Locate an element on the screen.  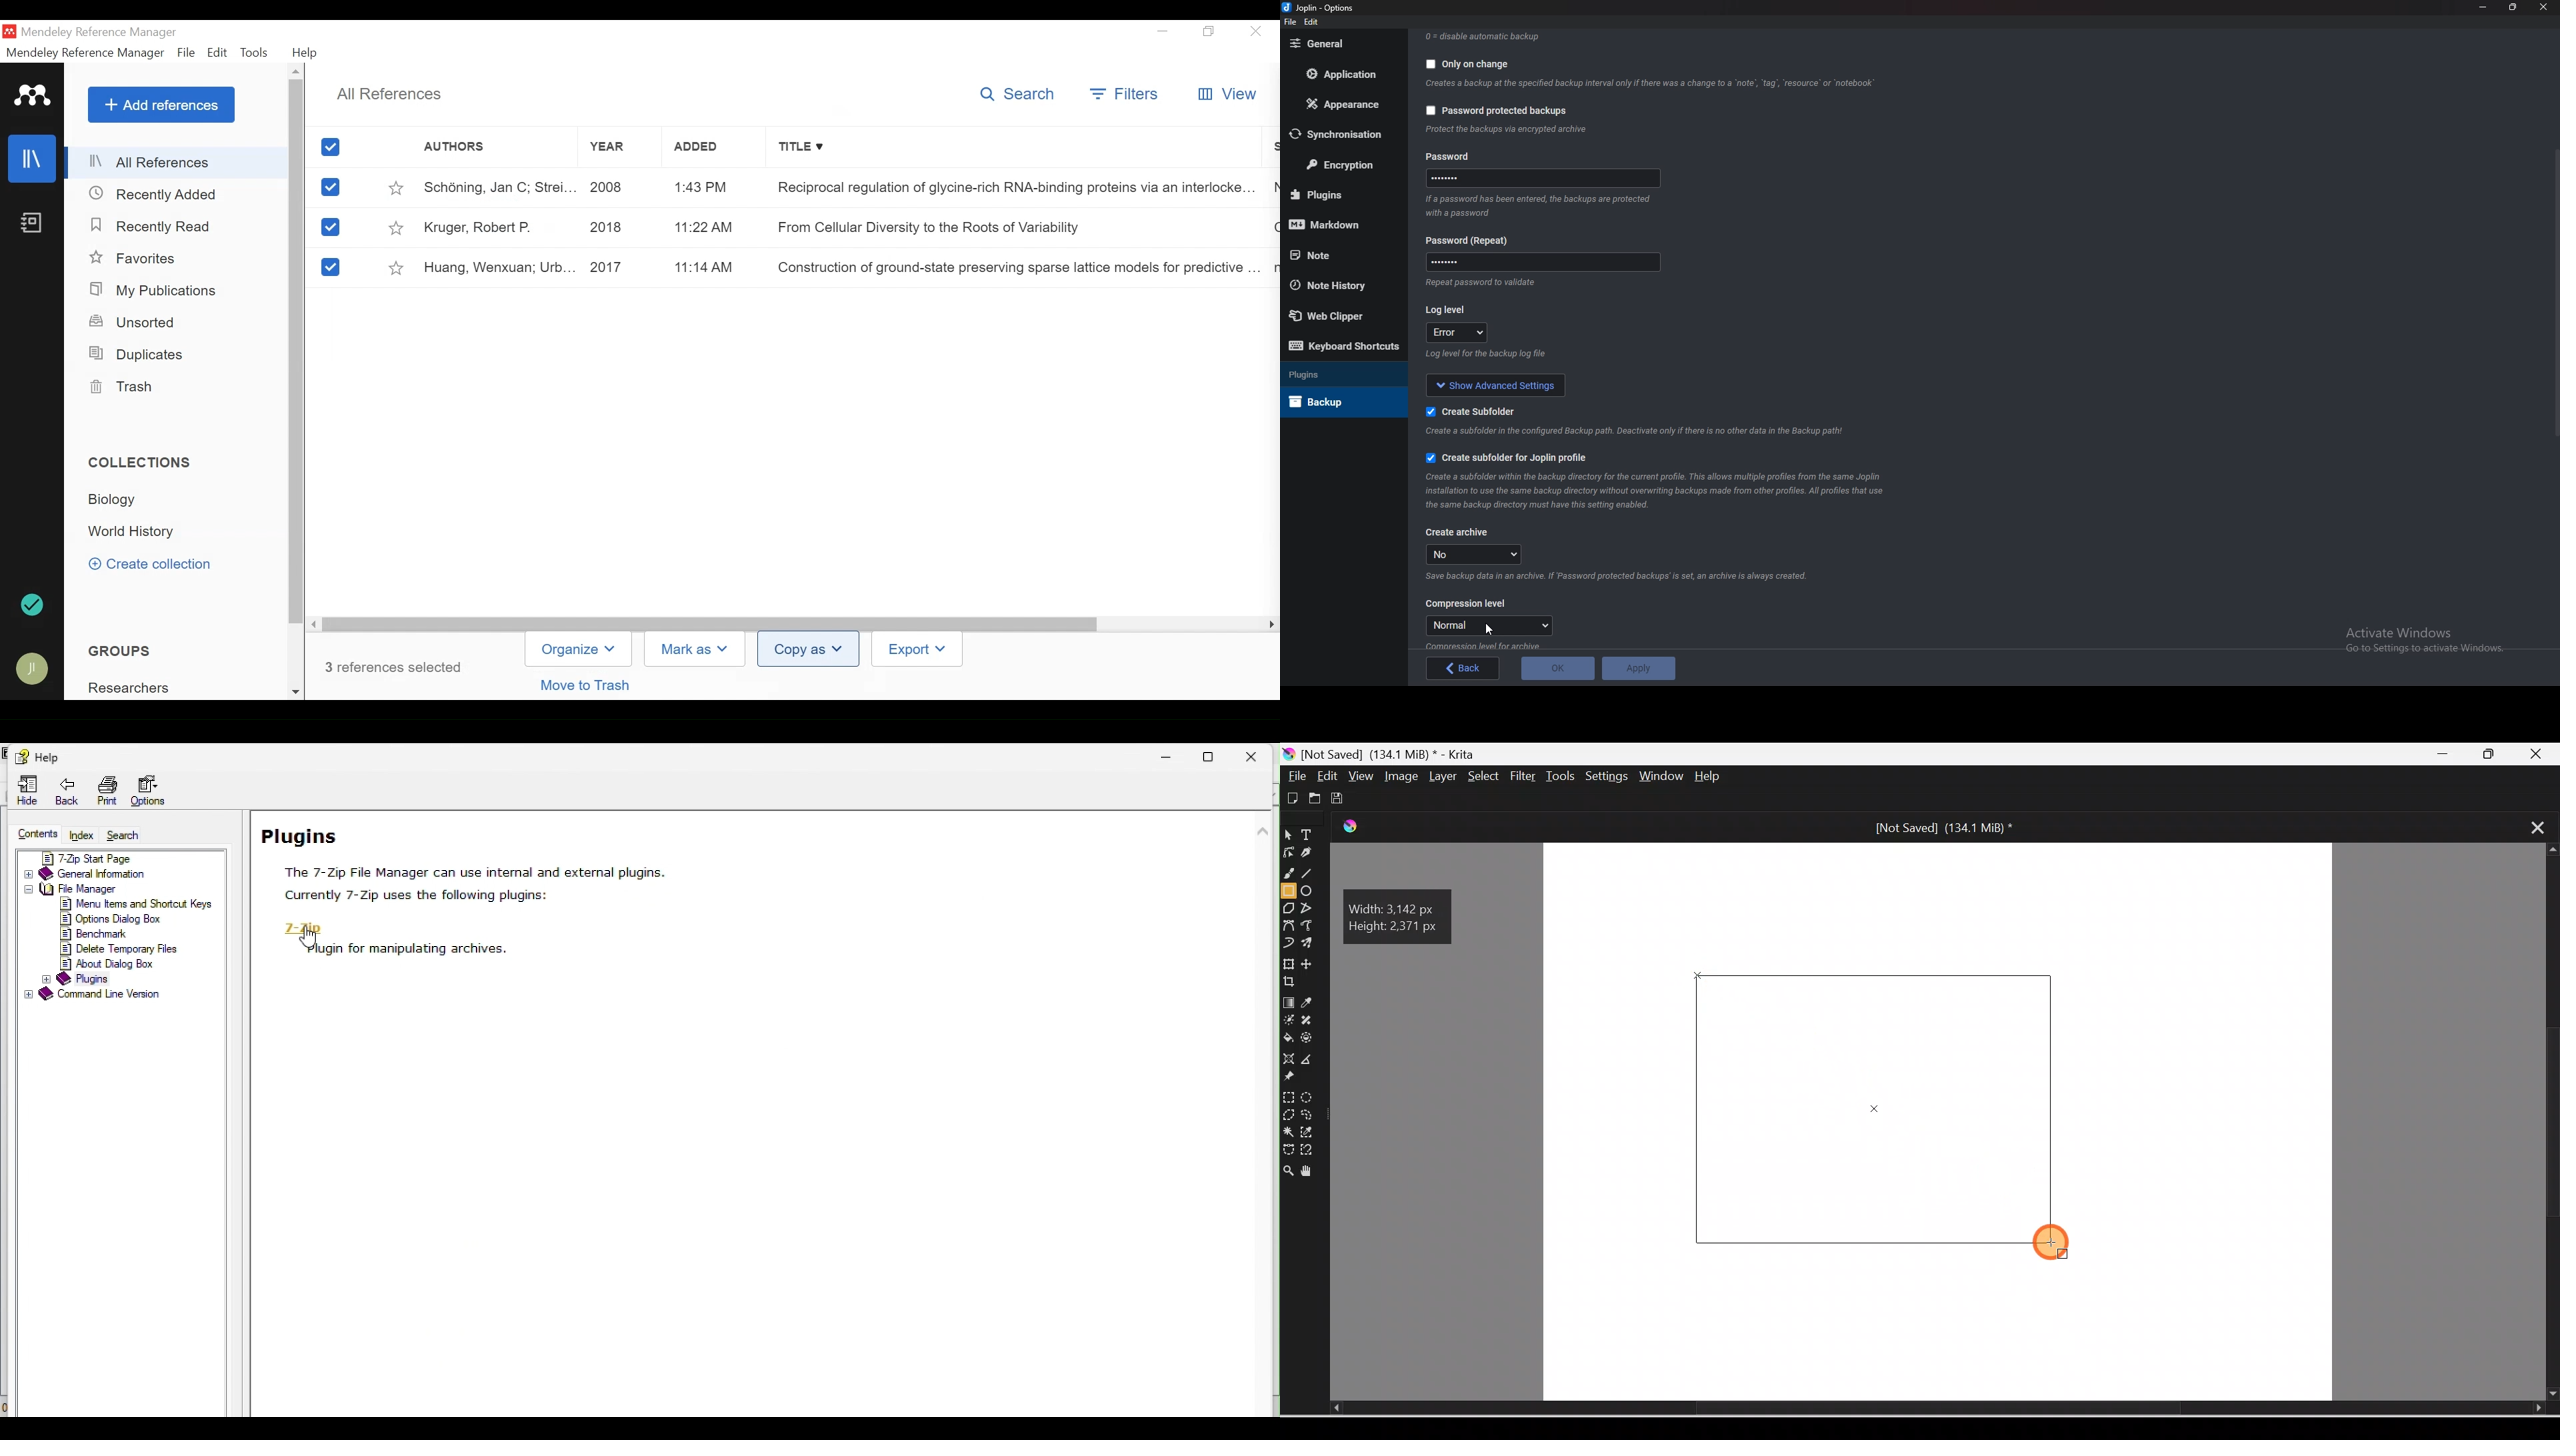
View is located at coordinates (1225, 95).